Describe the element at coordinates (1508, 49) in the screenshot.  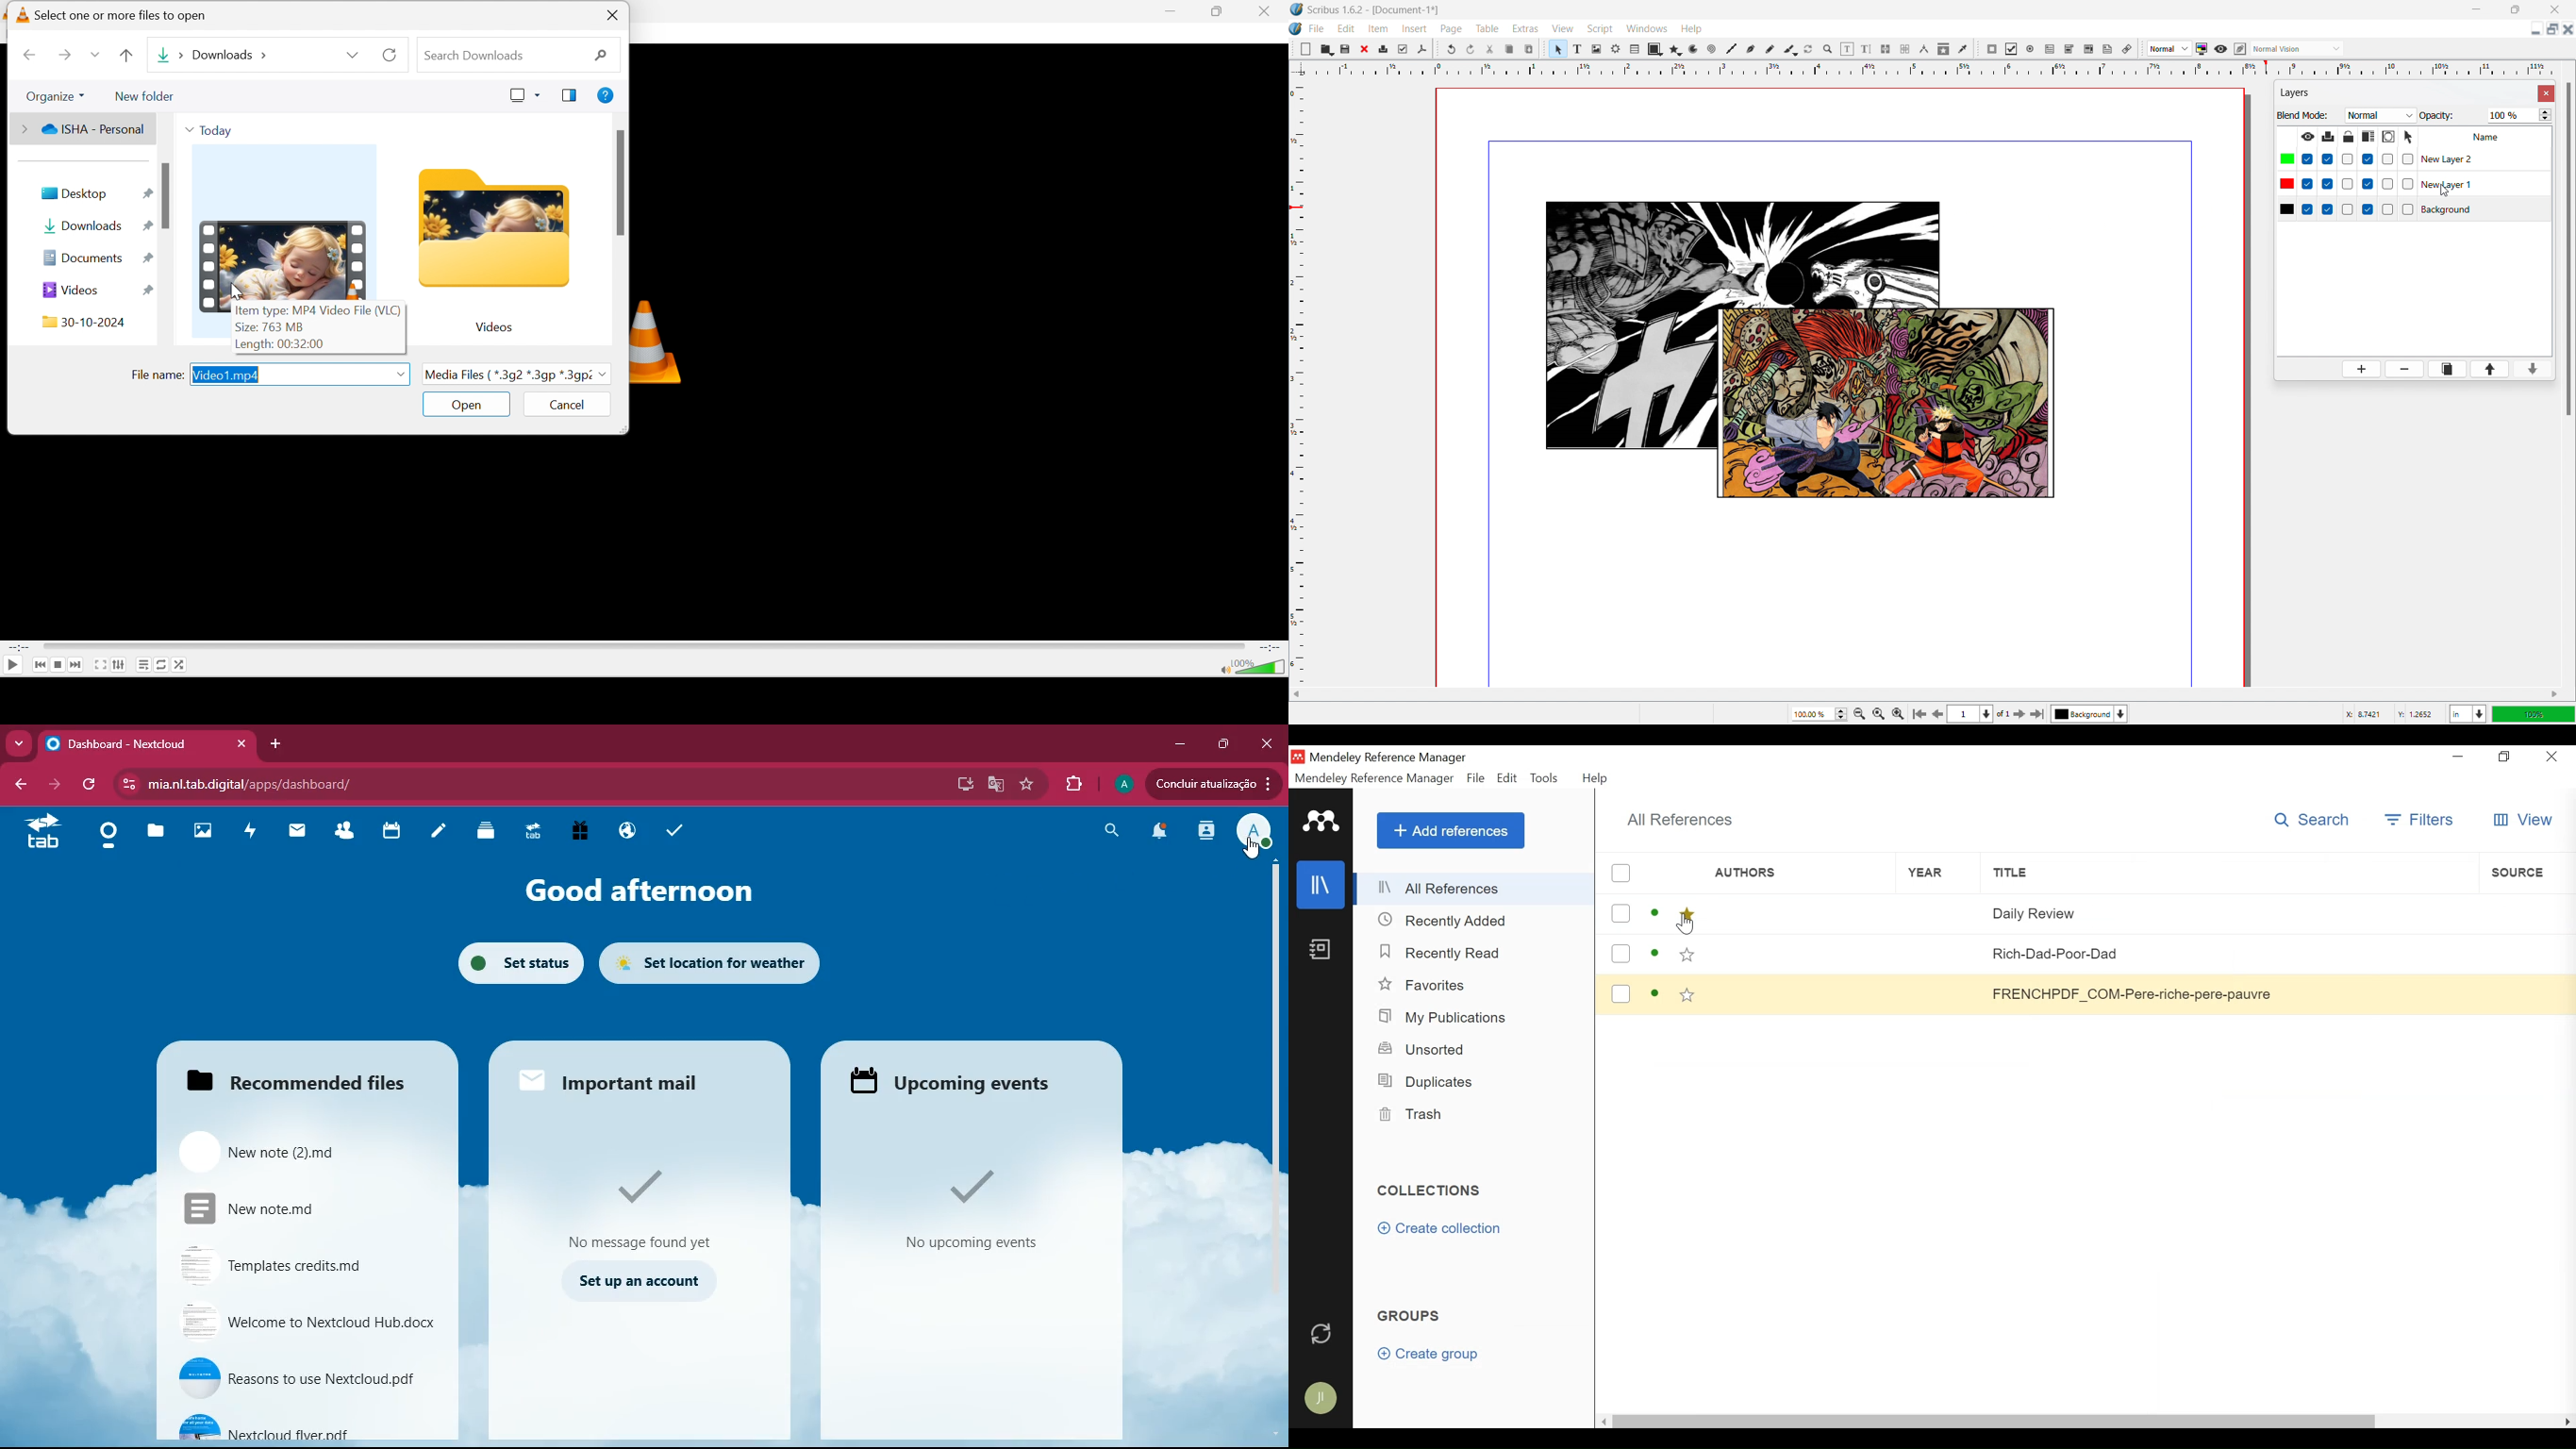
I see `copy` at that location.